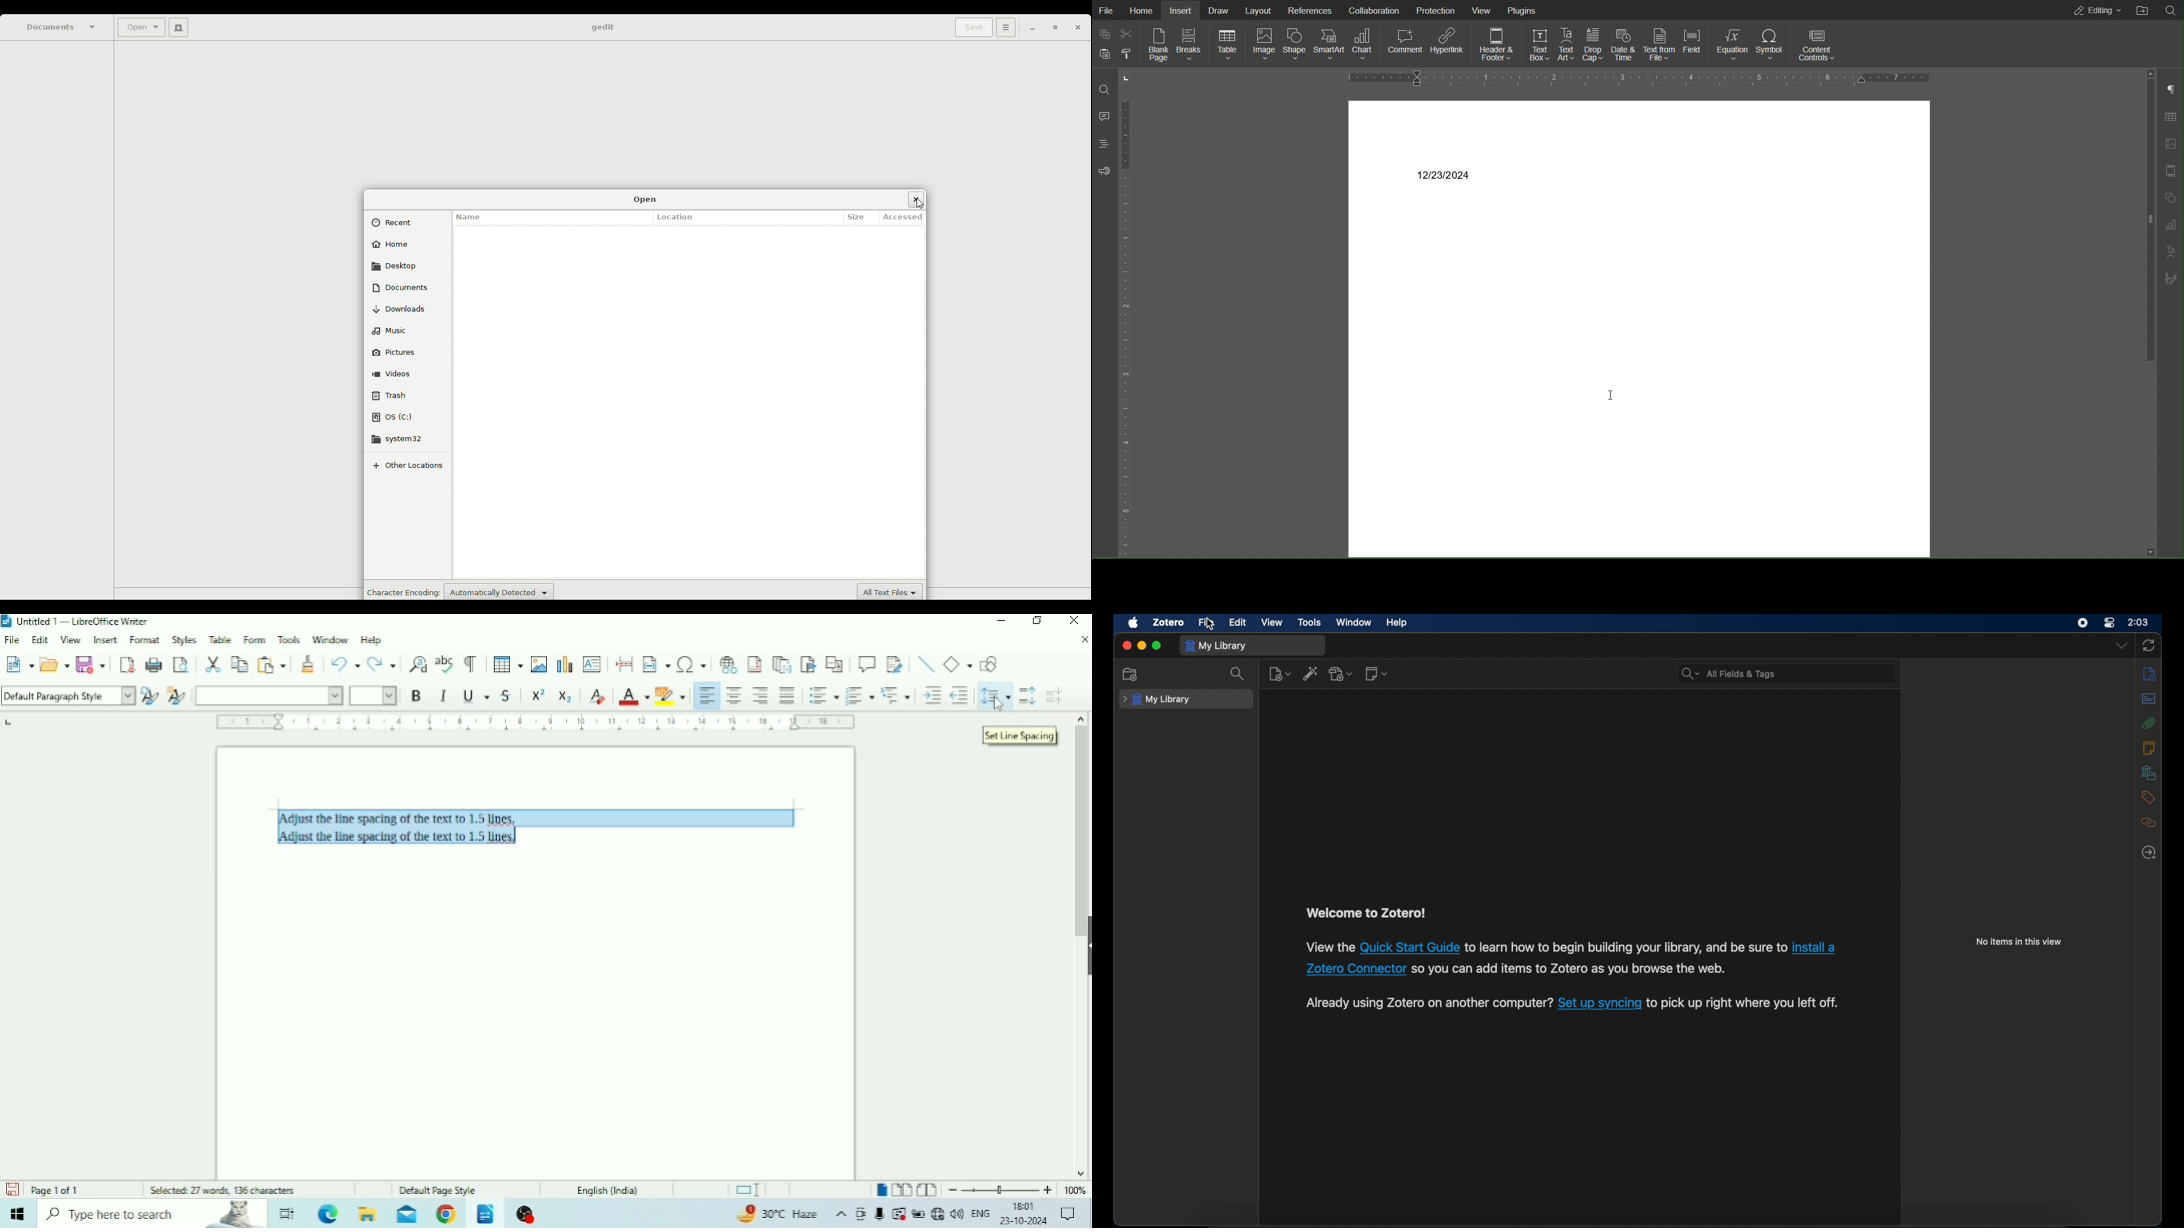 The image size is (2184, 1232). I want to click on File, so click(12, 640).